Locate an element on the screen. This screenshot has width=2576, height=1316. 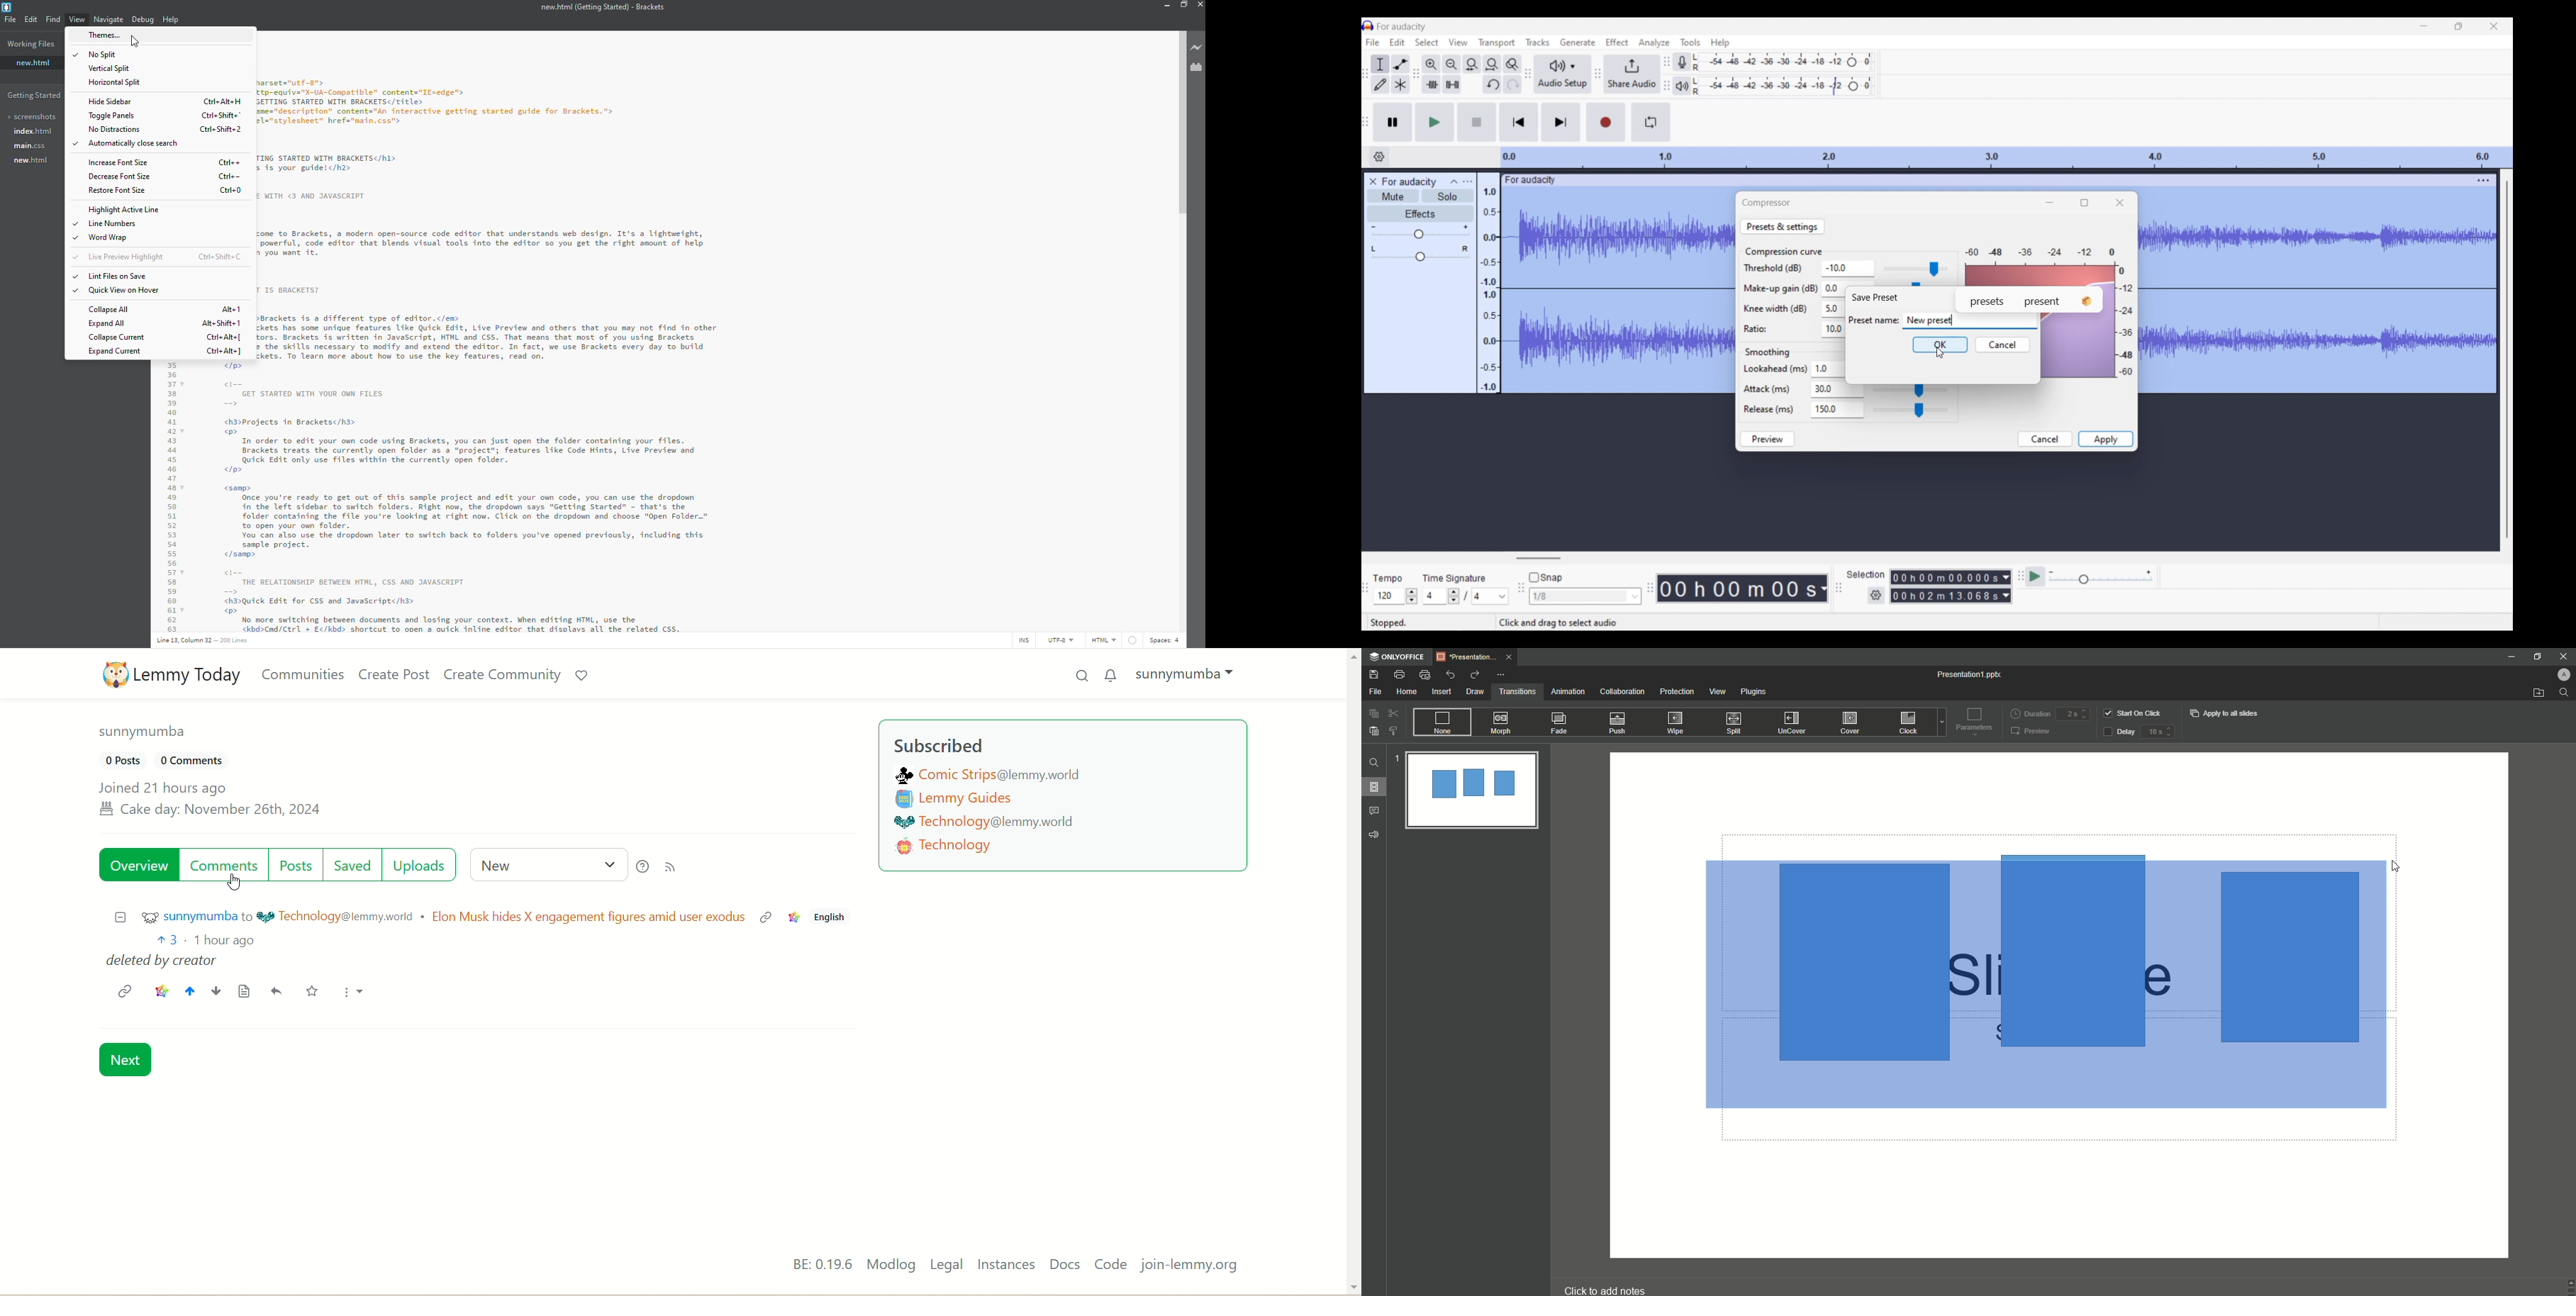
Minimize is located at coordinates (2511, 658).